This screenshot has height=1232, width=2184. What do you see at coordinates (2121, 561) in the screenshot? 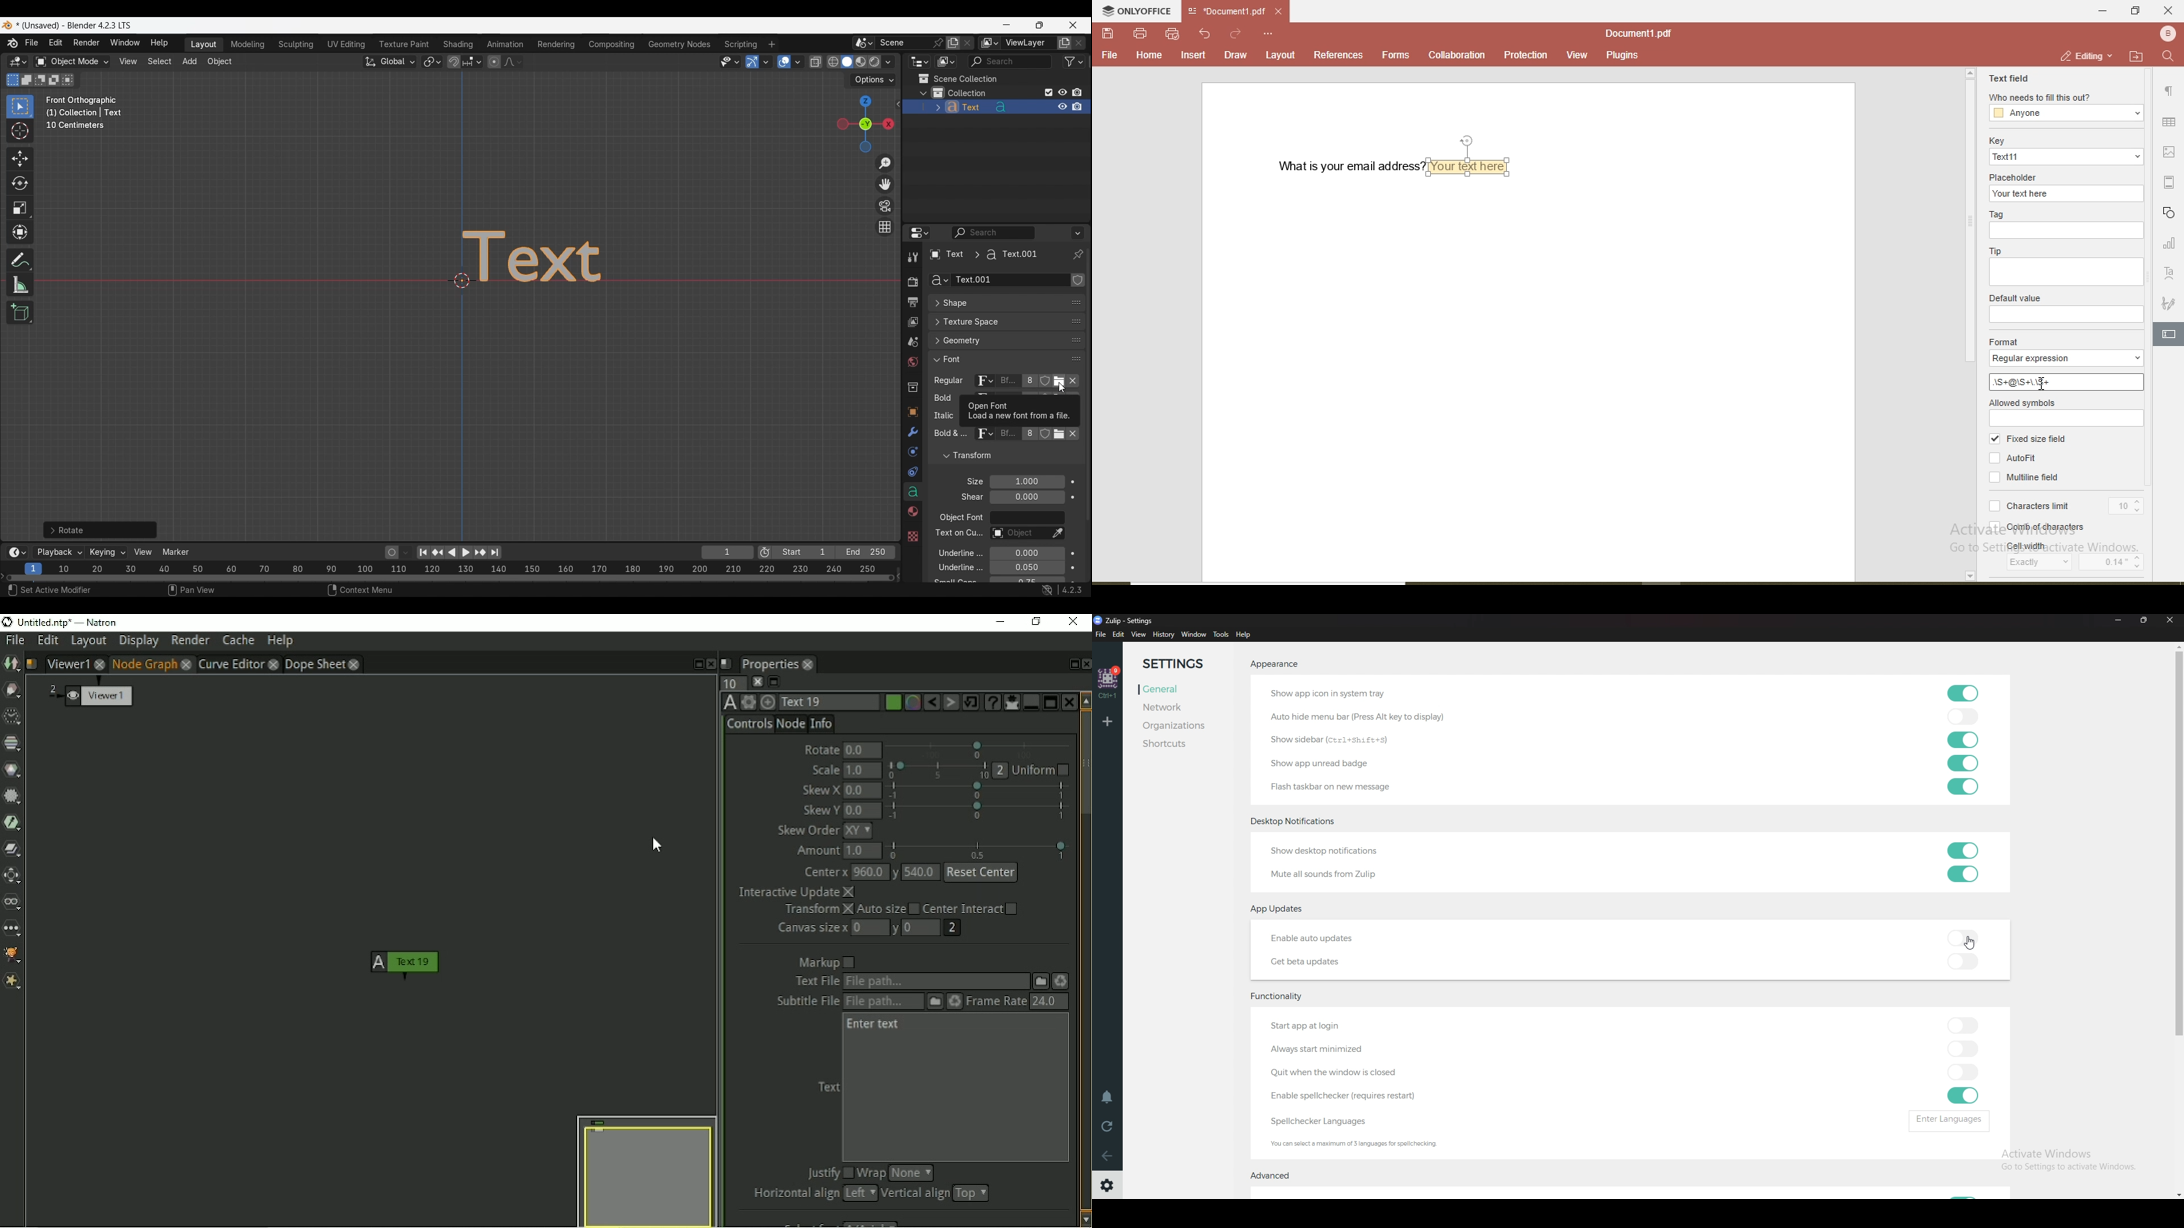
I see `0.14` at bounding box center [2121, 561].